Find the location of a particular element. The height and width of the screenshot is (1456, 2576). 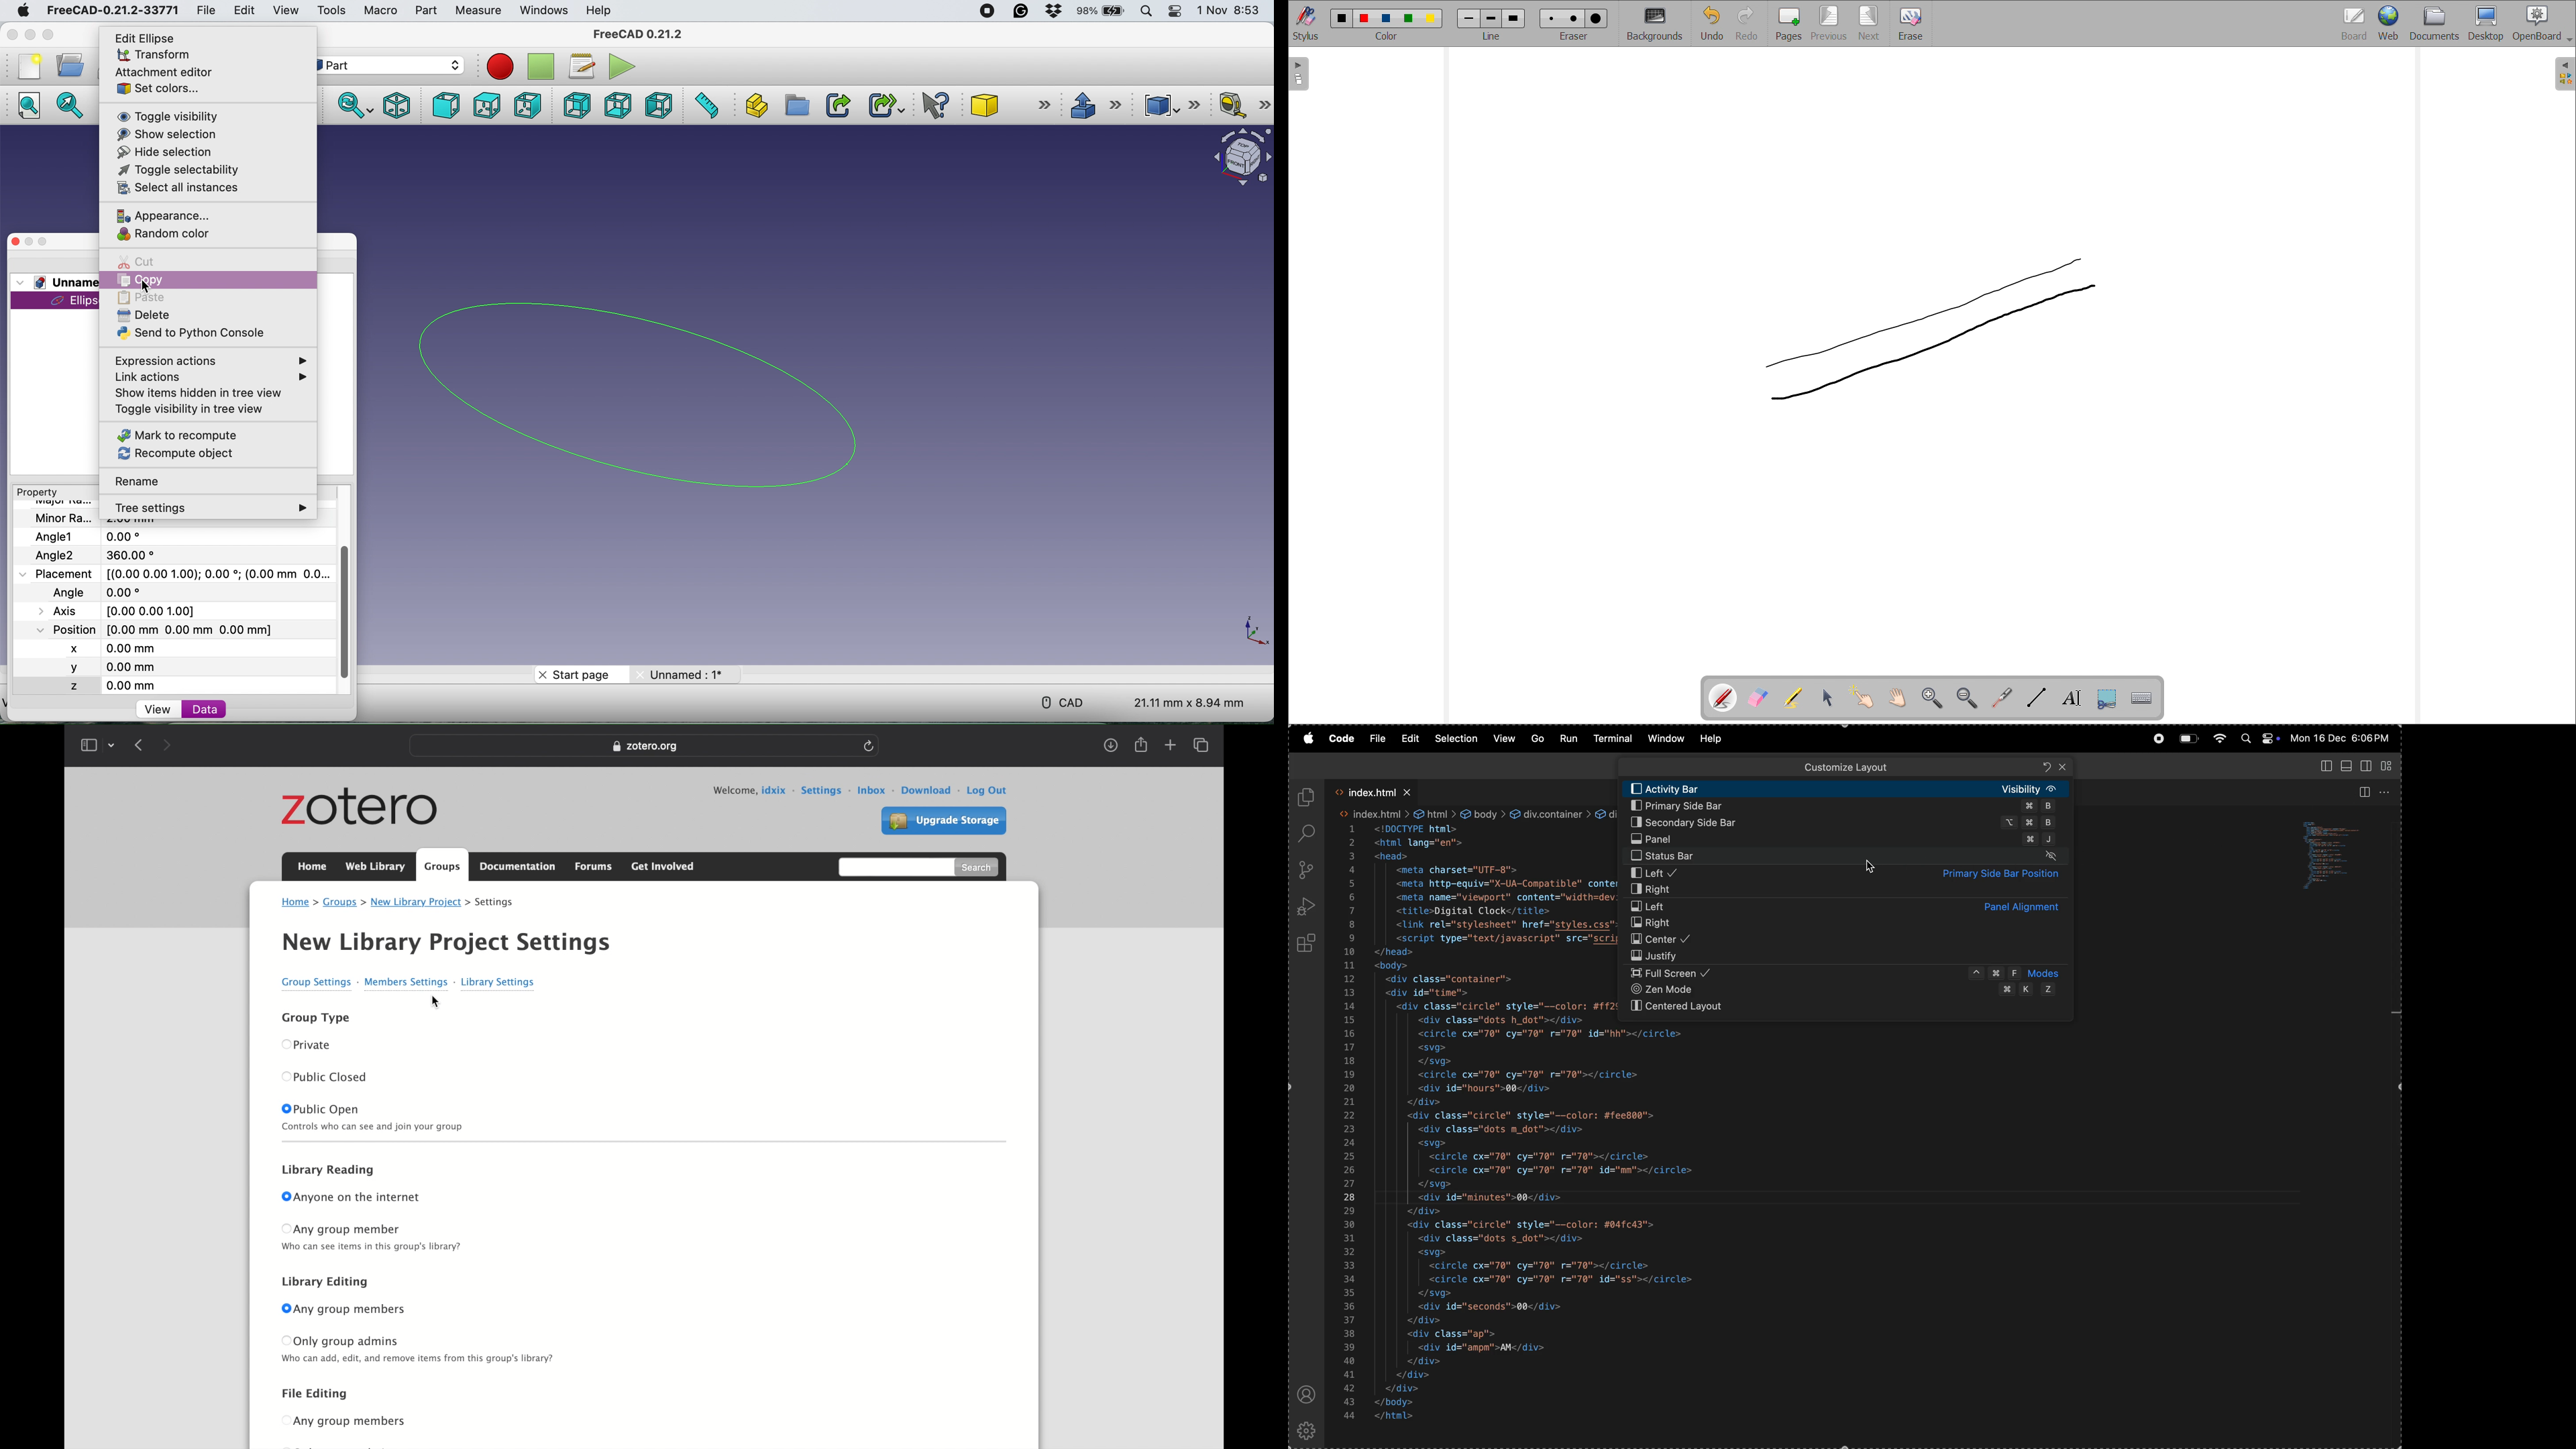

search bar is located at coordinates (894, 867).